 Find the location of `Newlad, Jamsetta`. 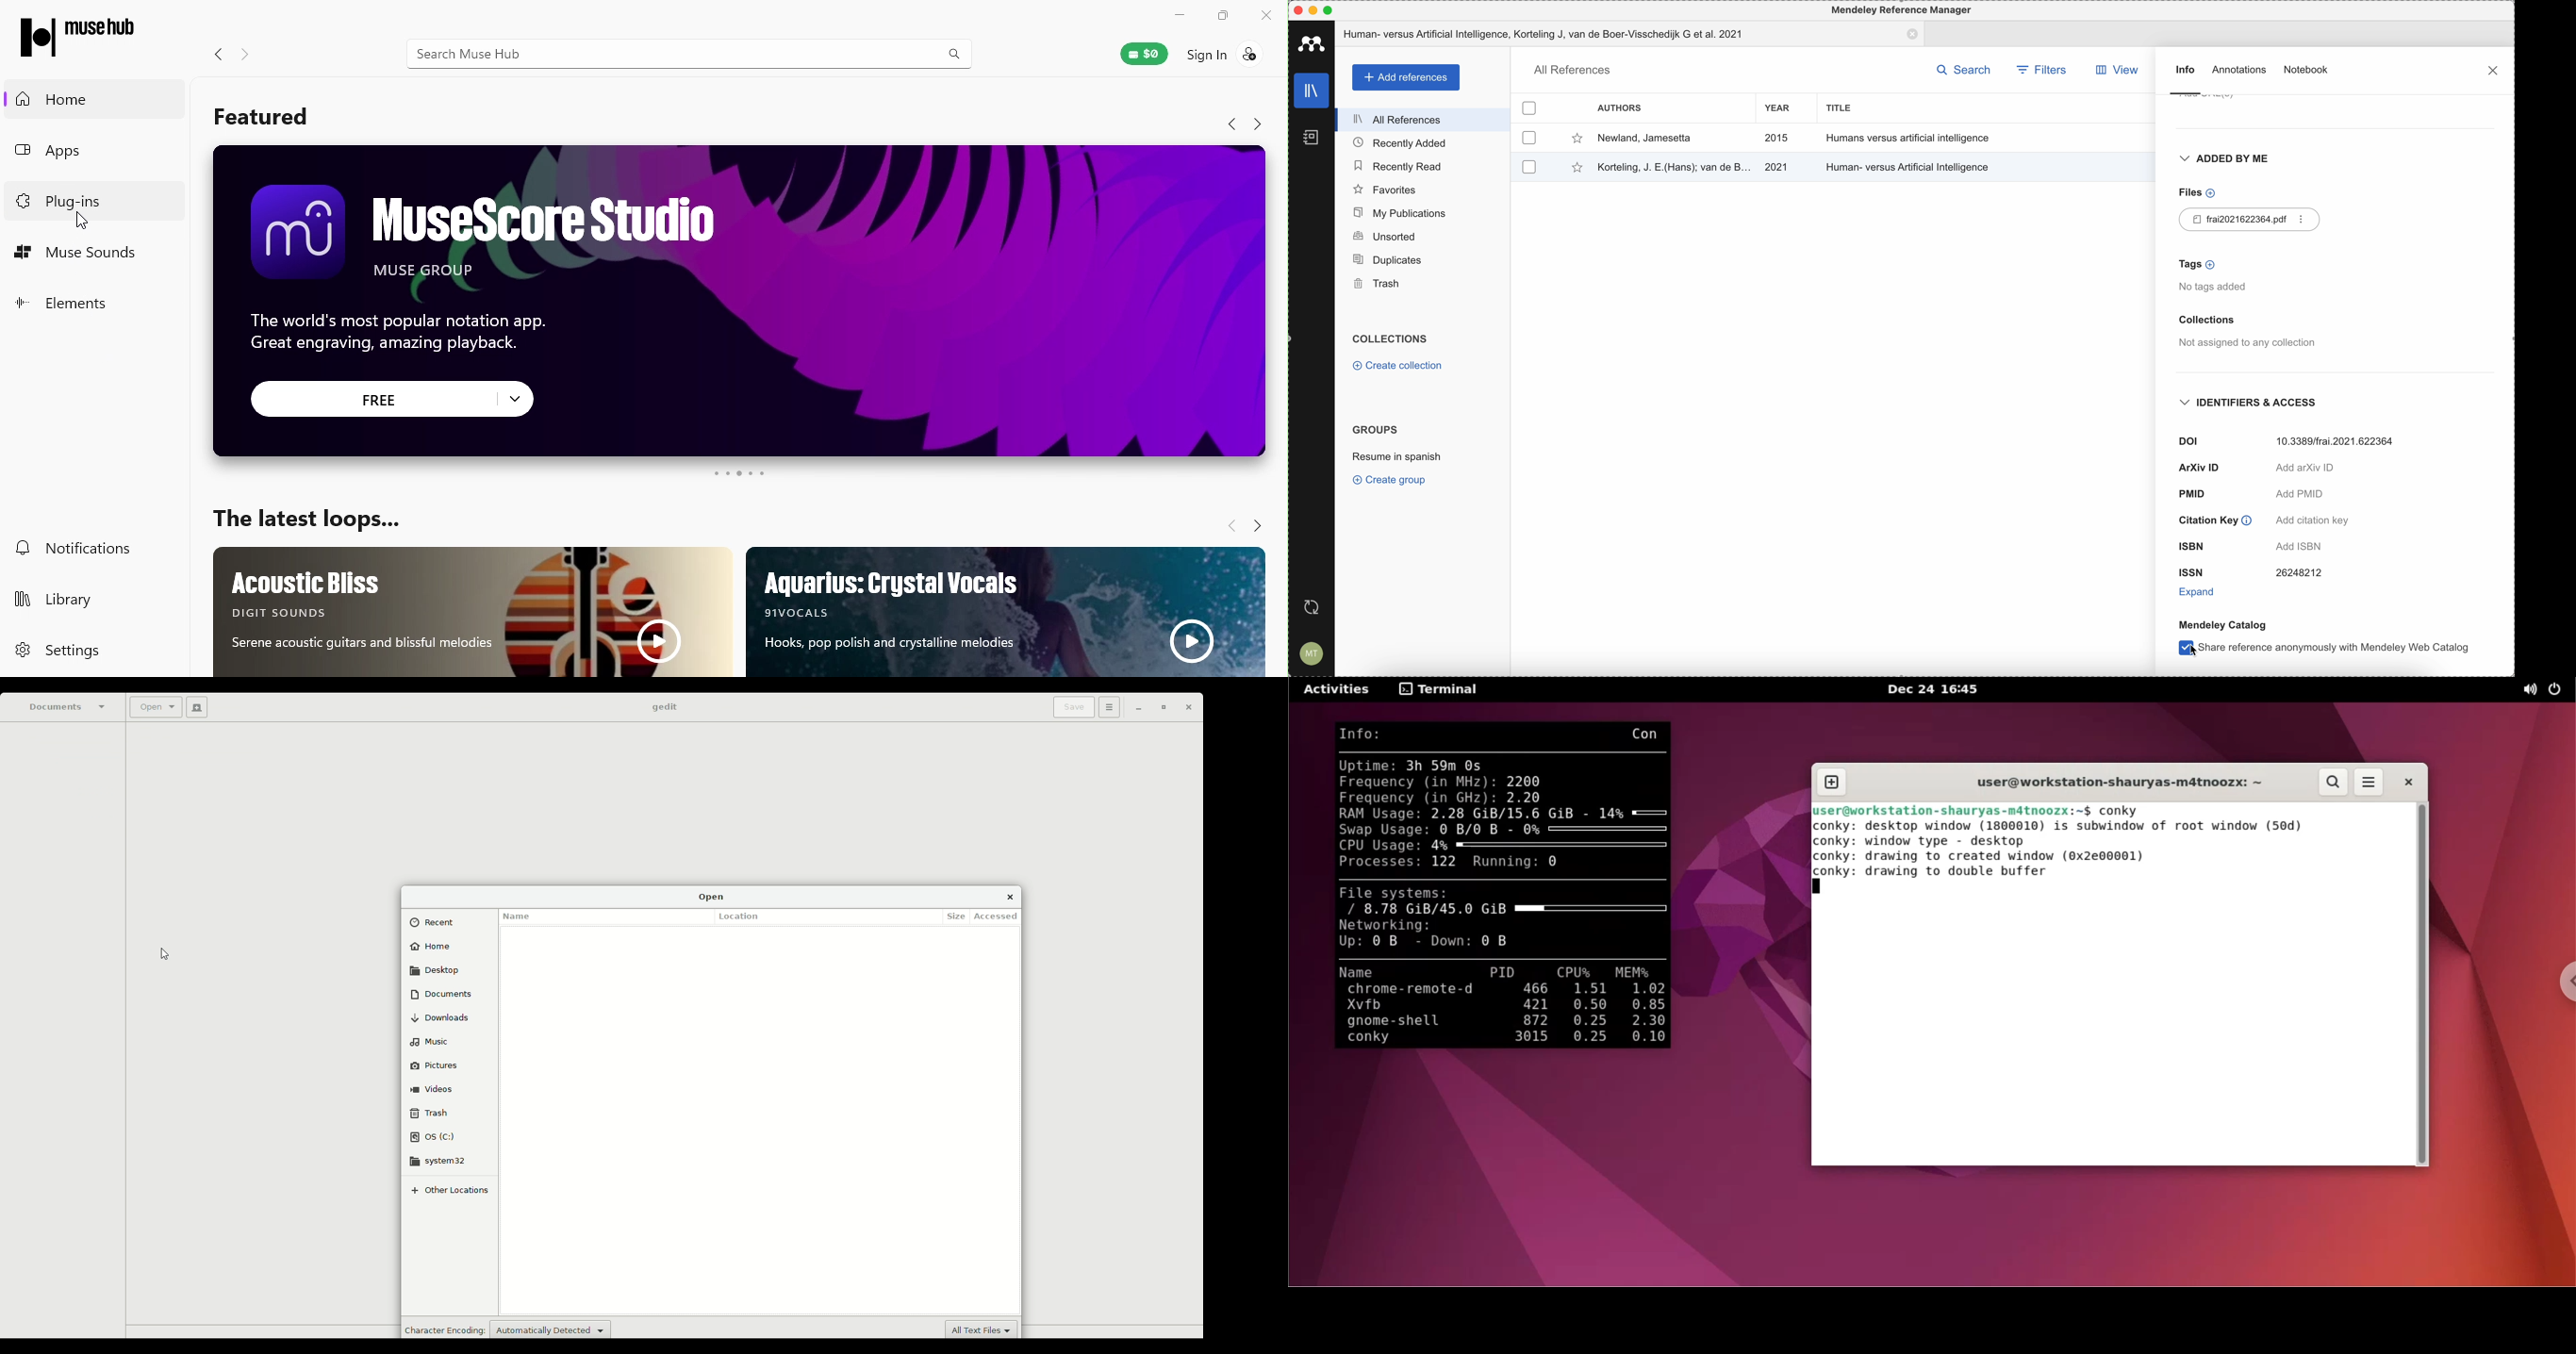

Newlad, Jamsetta is located at coordinates (1644, 138).